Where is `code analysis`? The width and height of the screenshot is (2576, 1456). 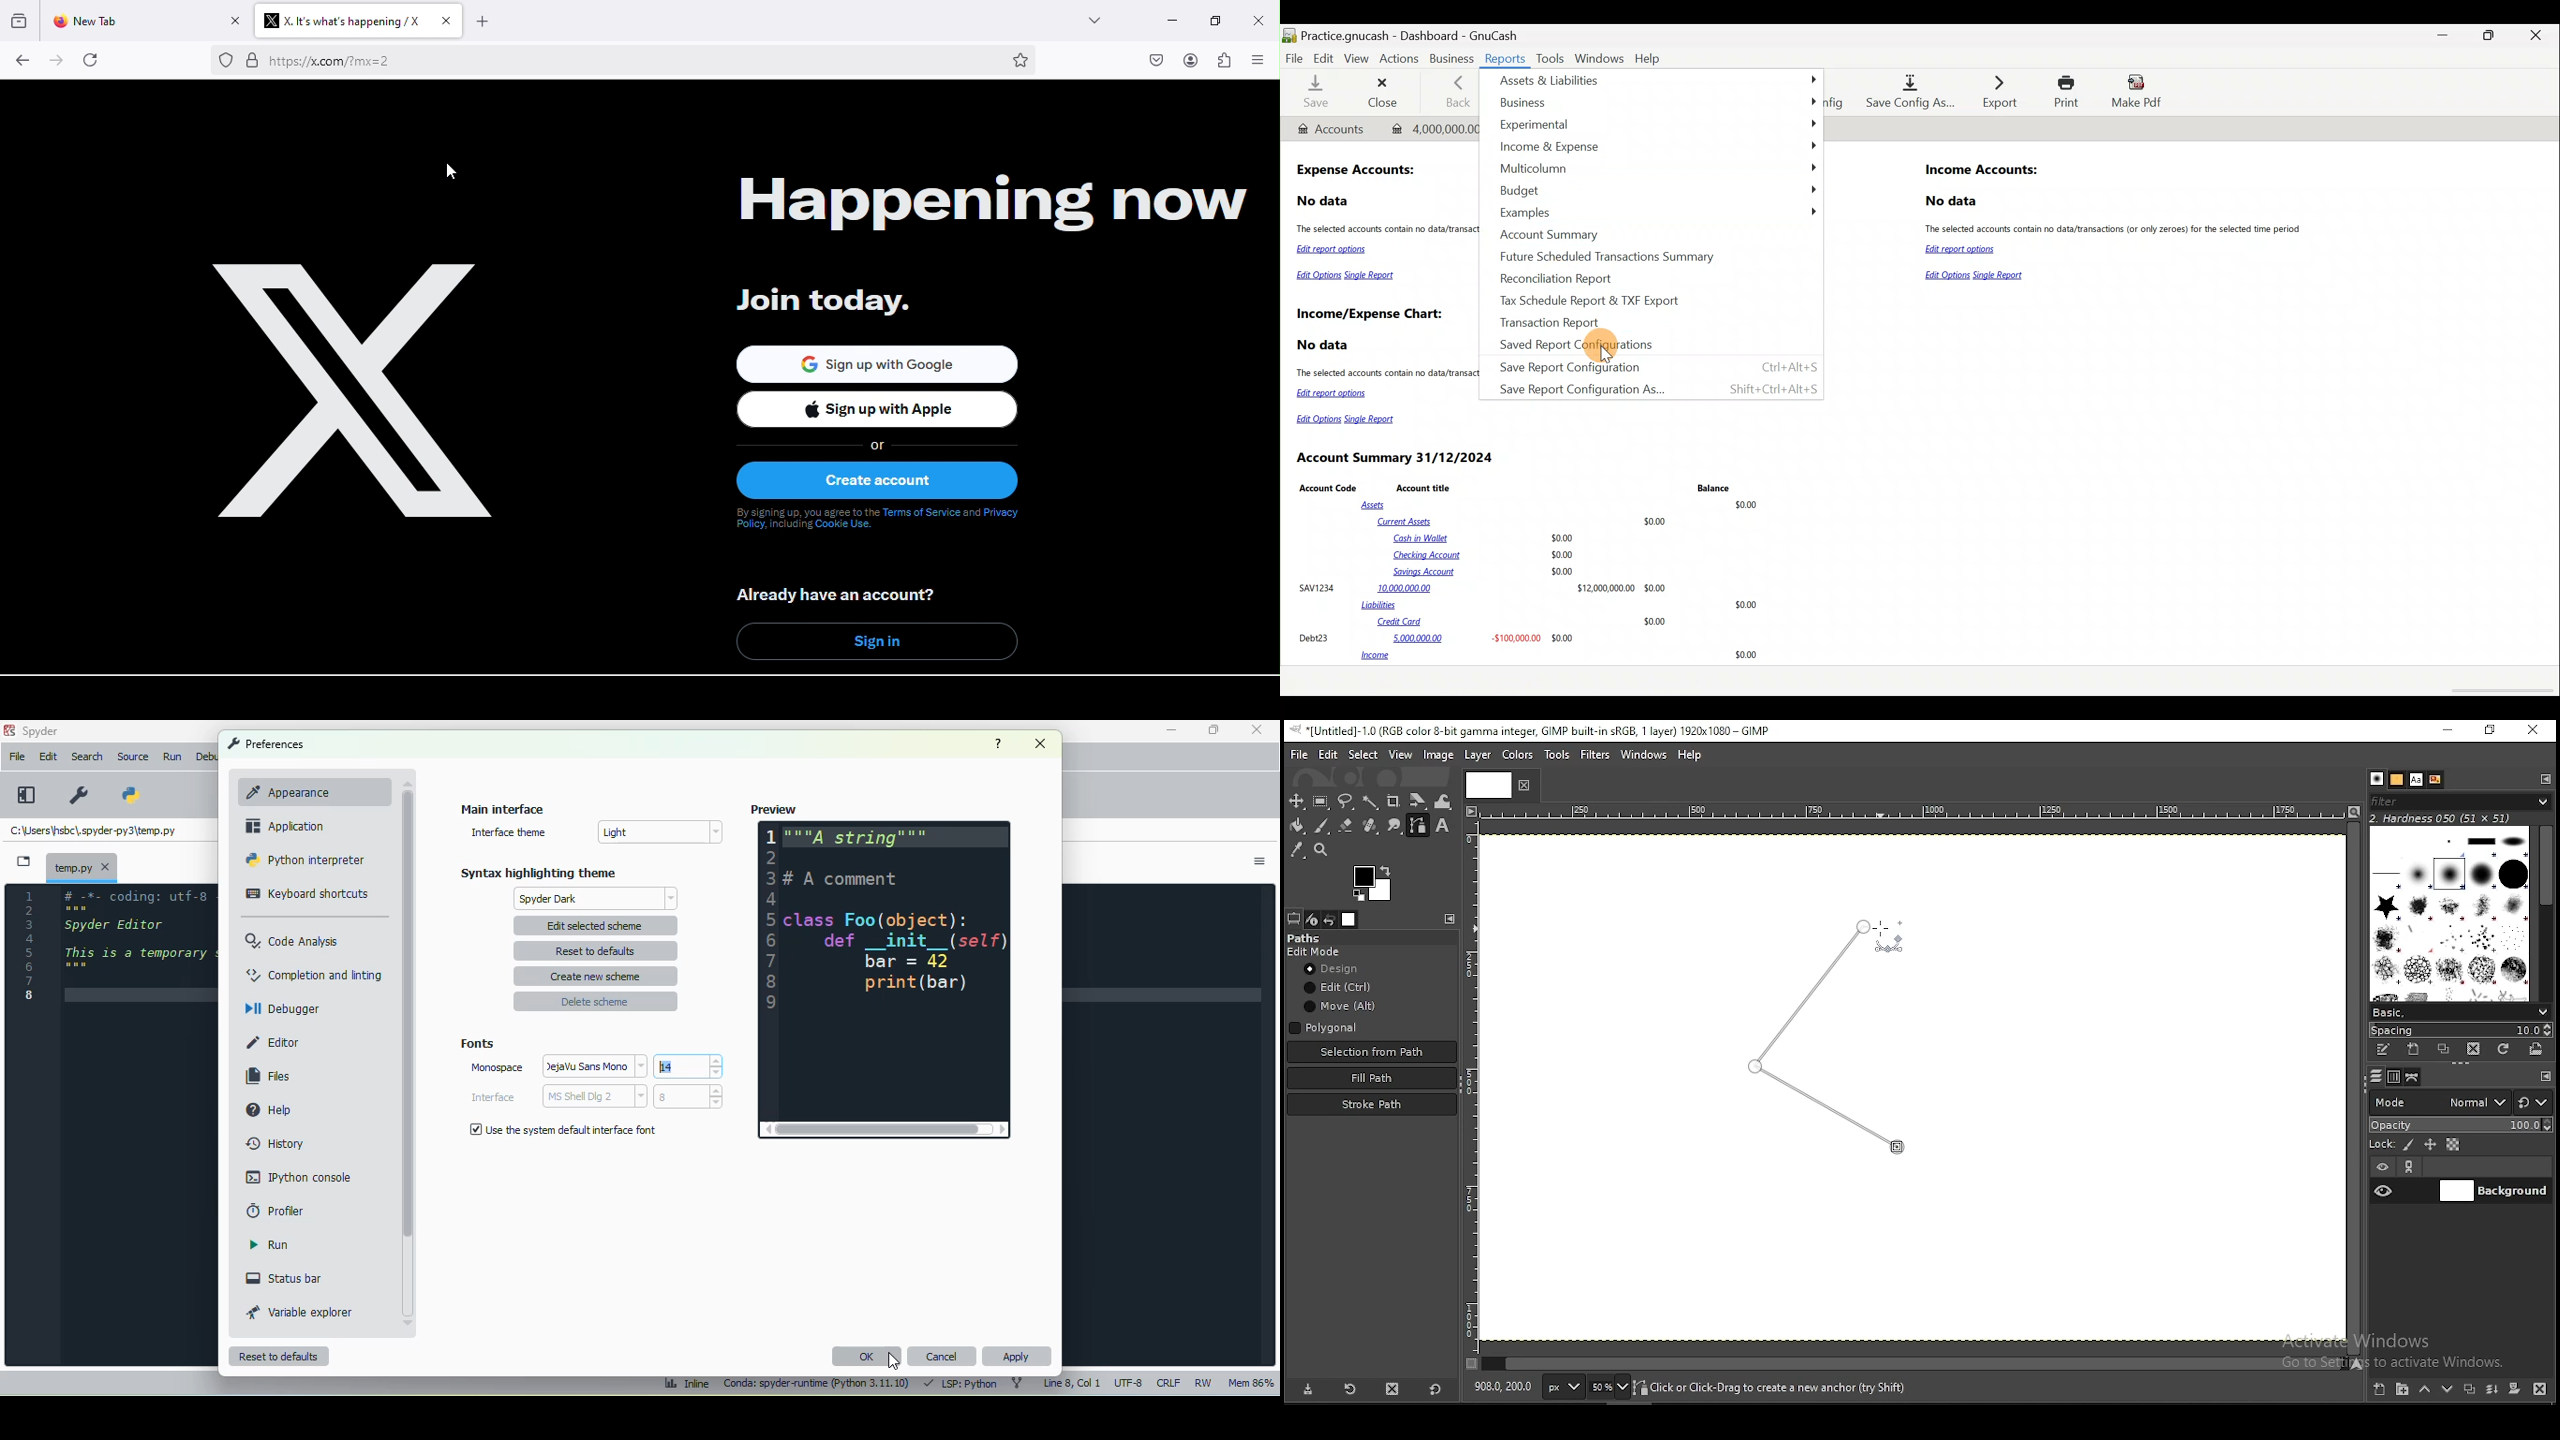
code analysis is located at coordinates (293, 940).